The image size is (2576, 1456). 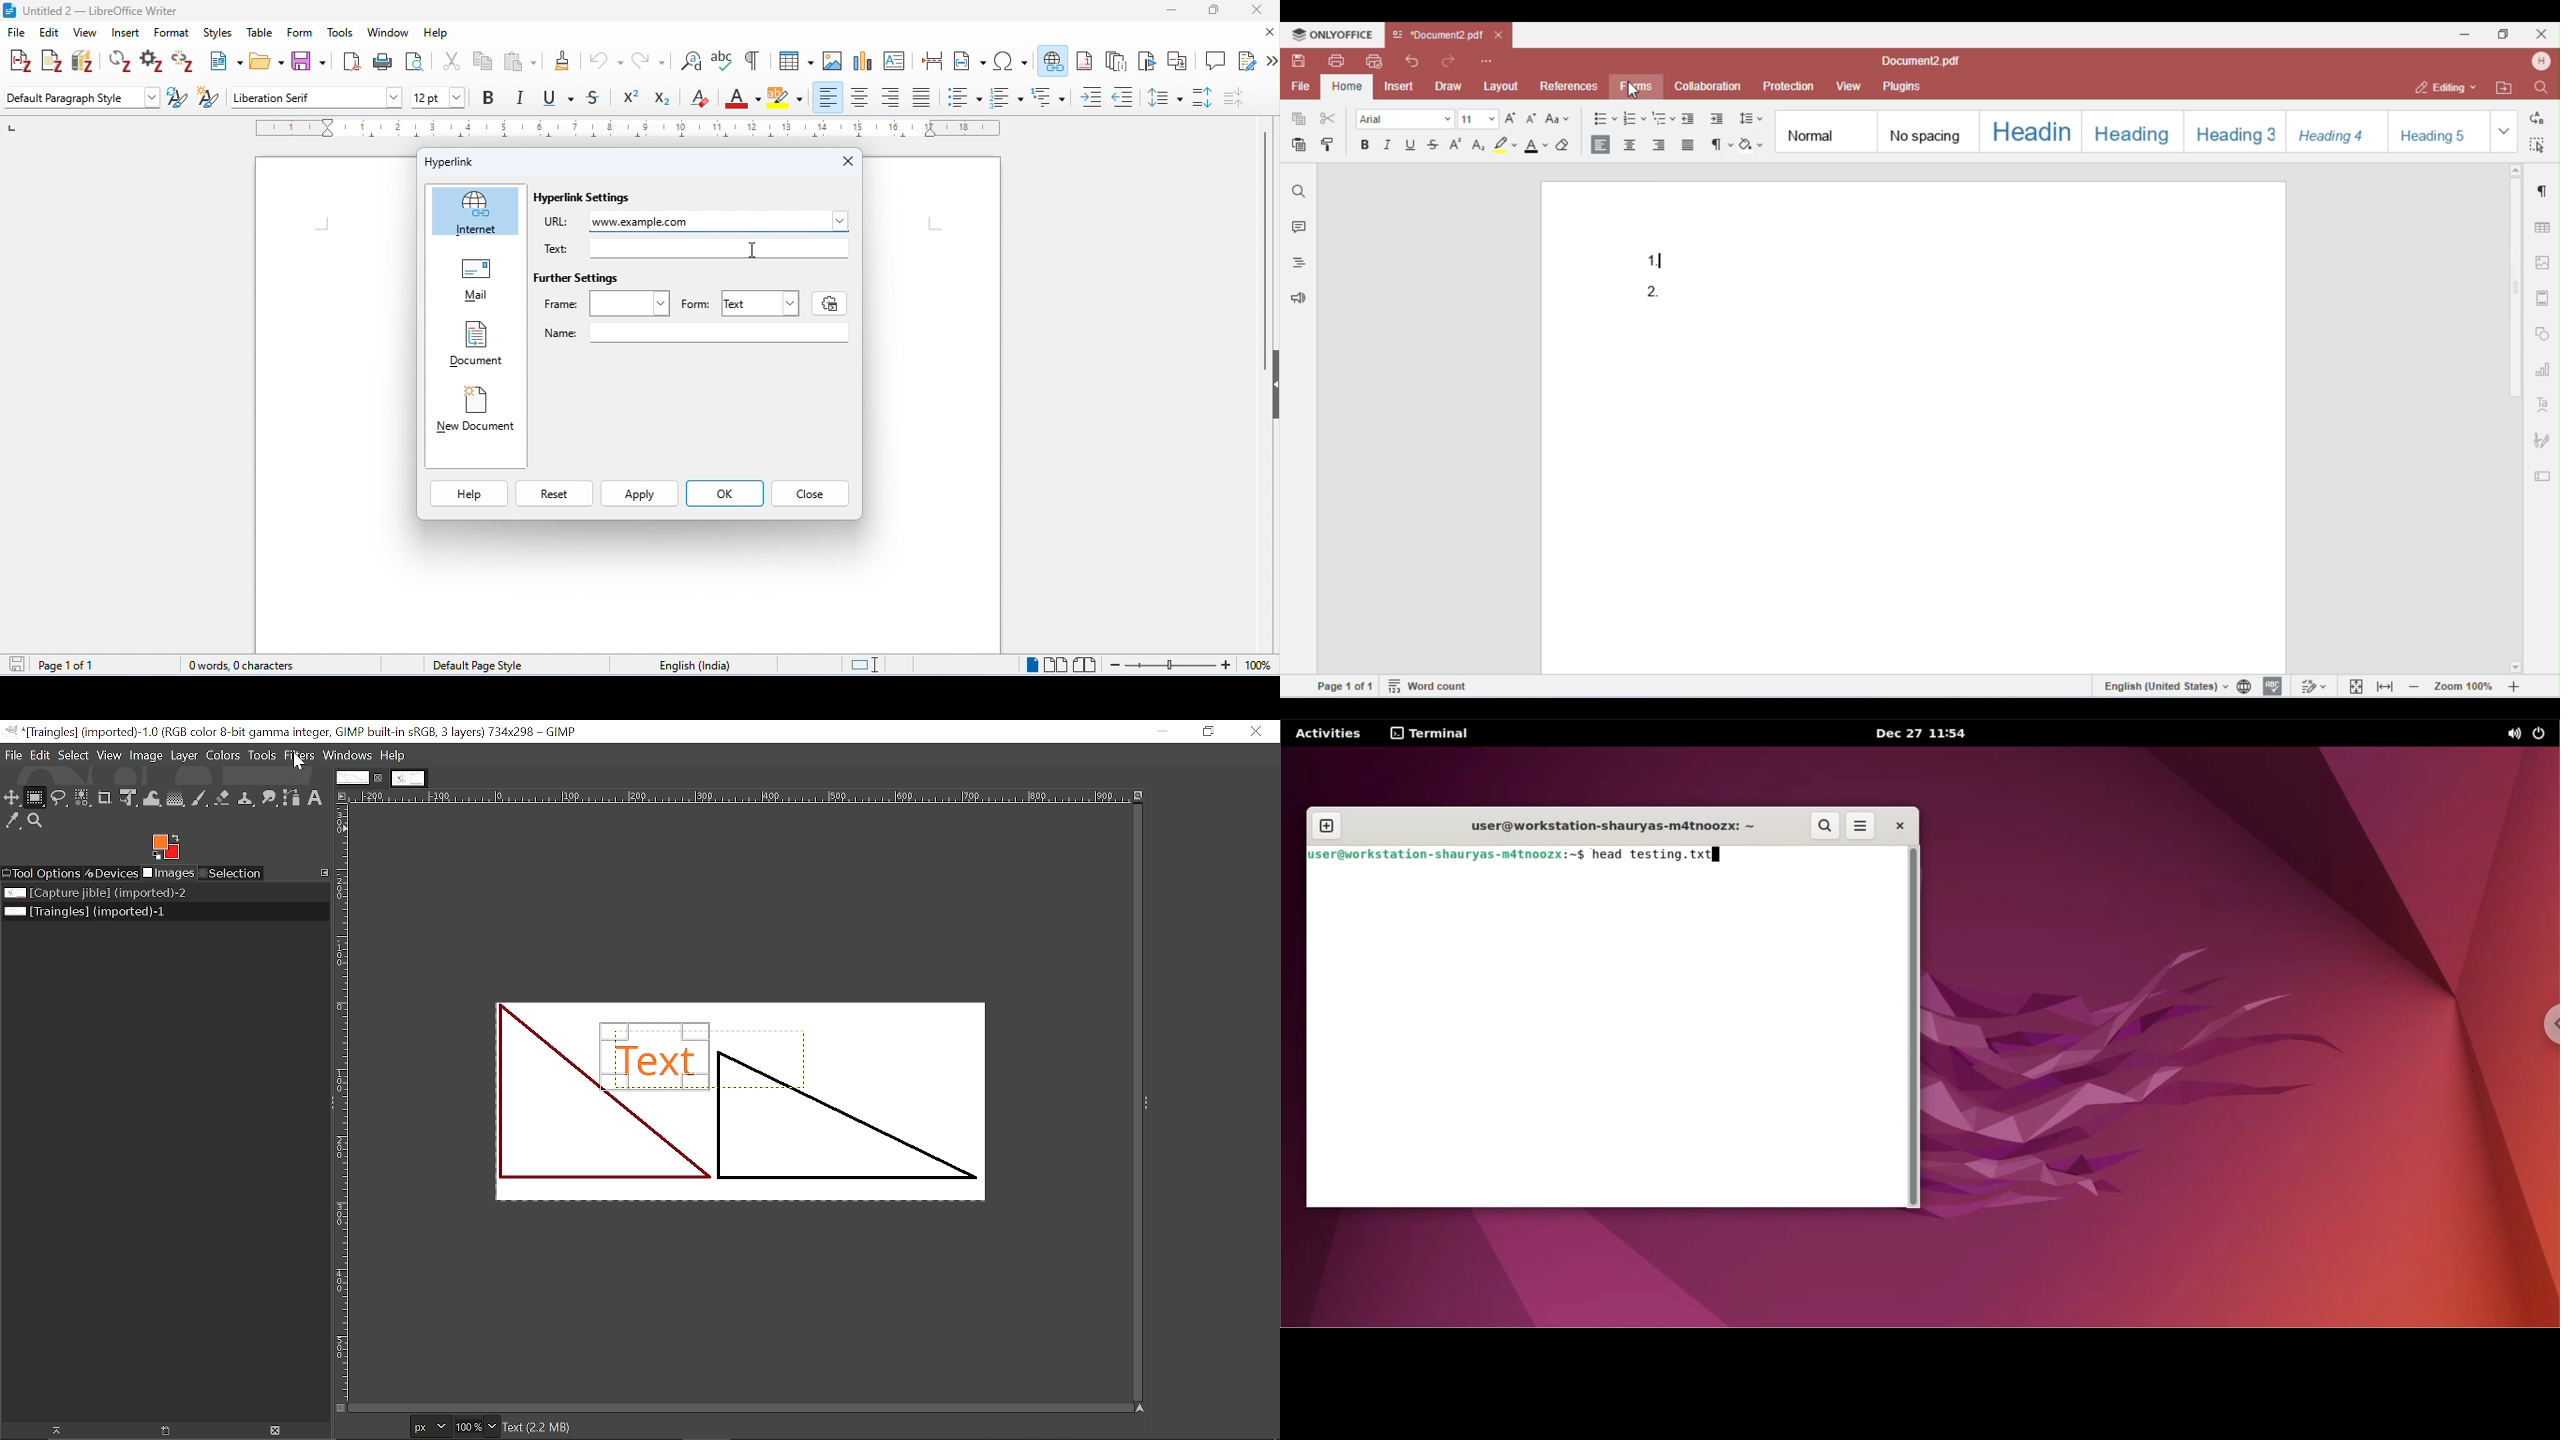 What do you see at coordinates (1124, 96) in the screenshot?
I see `decrease indent` at bounding box center [1124, 96].